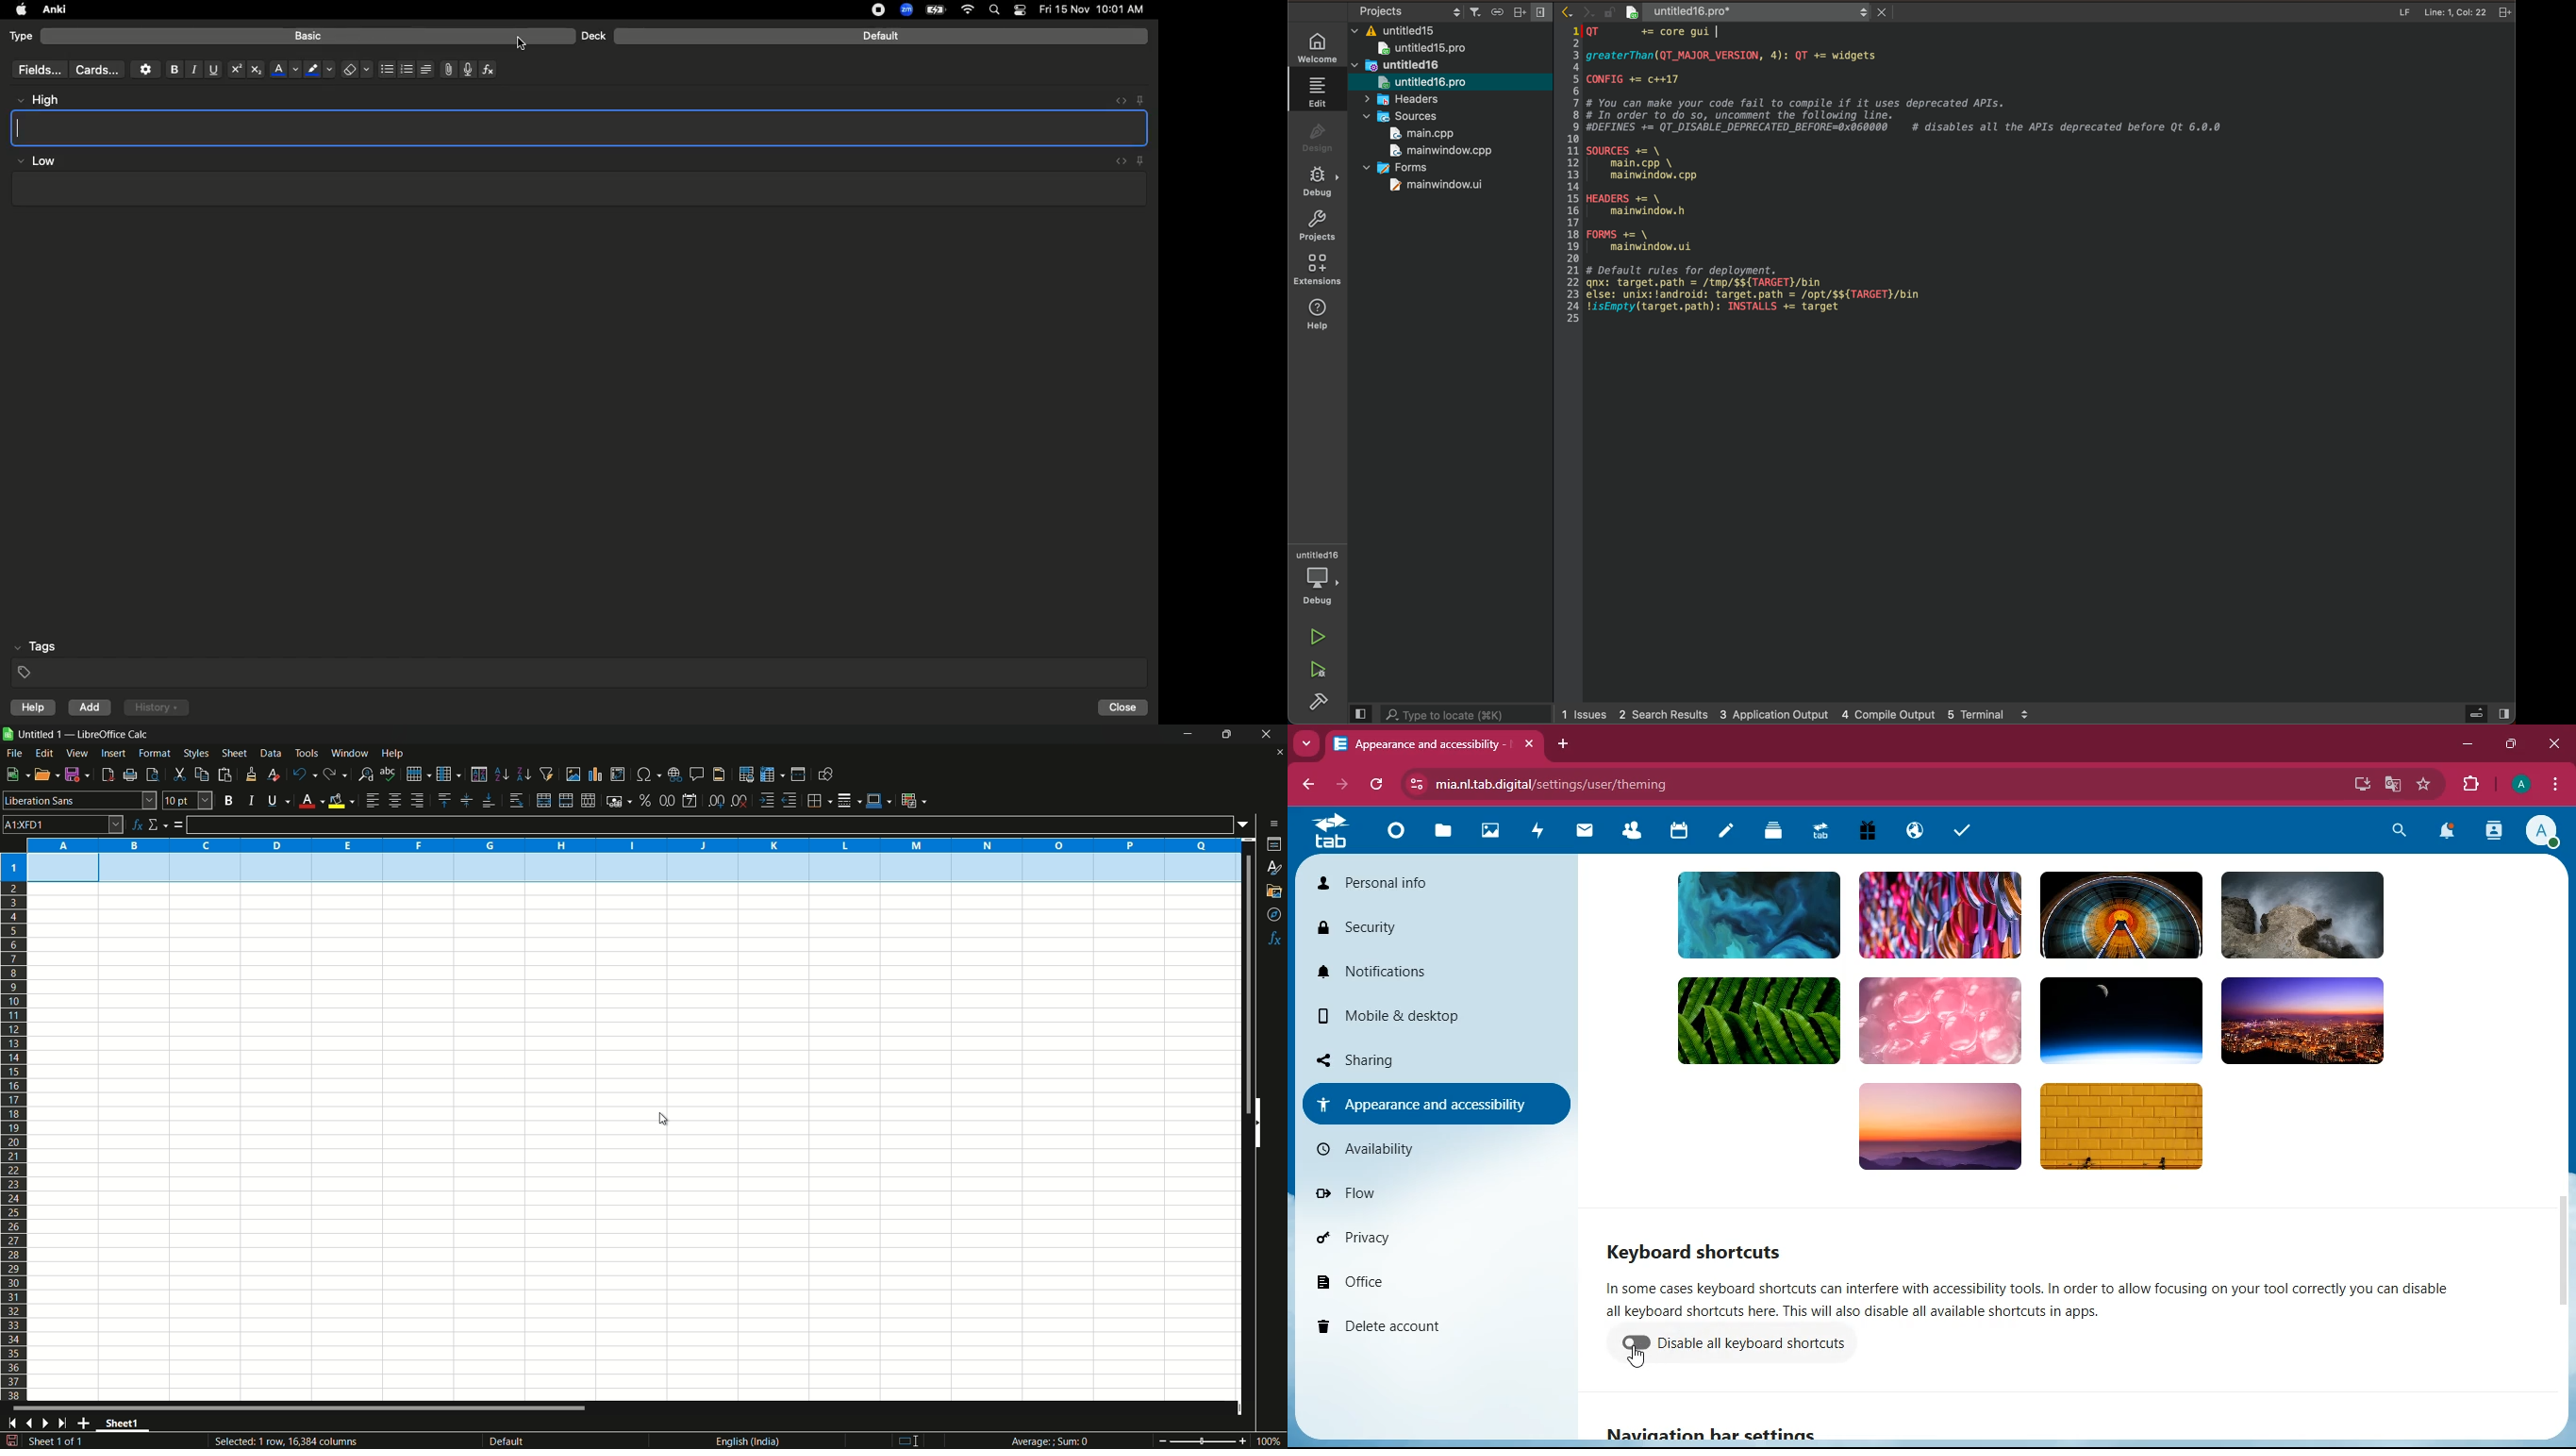  What do you see at coordinates (449, 775) in the screenshot?
I see `column` at bounding box center [449, 775].